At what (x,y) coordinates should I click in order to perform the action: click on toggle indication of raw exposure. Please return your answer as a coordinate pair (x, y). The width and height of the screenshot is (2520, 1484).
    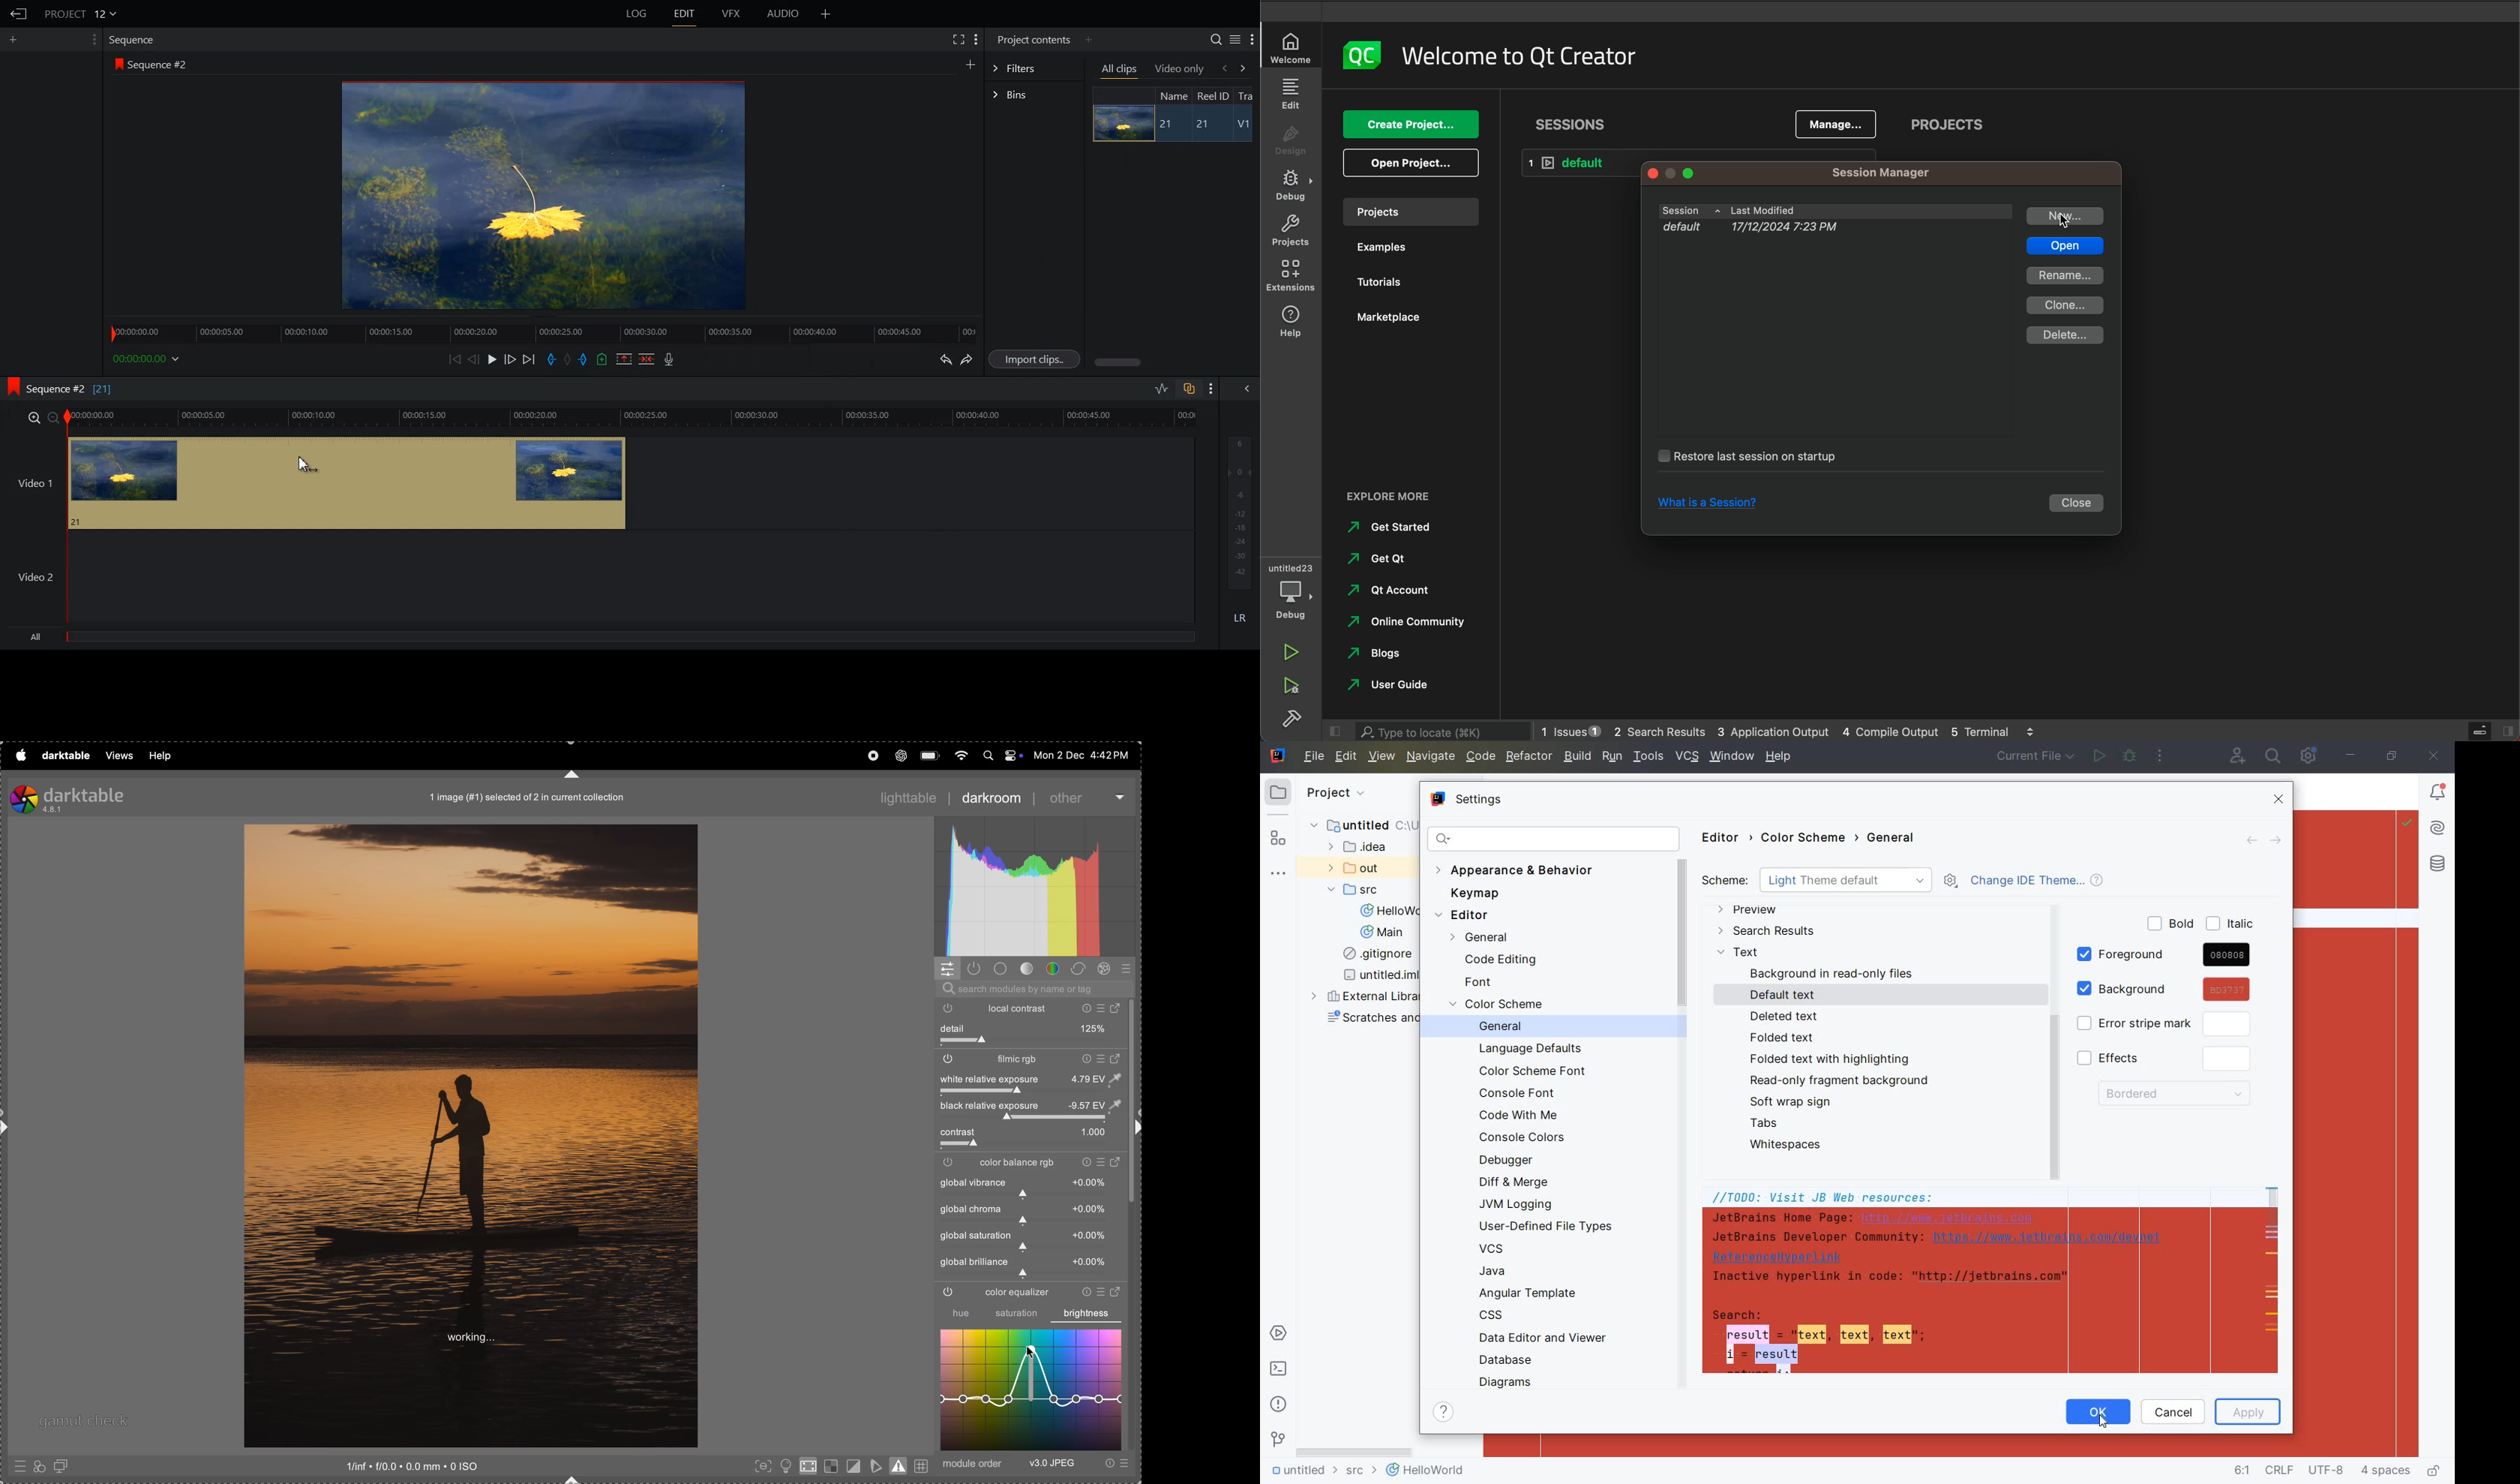
    Looking at the image, I should click on (829, 1467).